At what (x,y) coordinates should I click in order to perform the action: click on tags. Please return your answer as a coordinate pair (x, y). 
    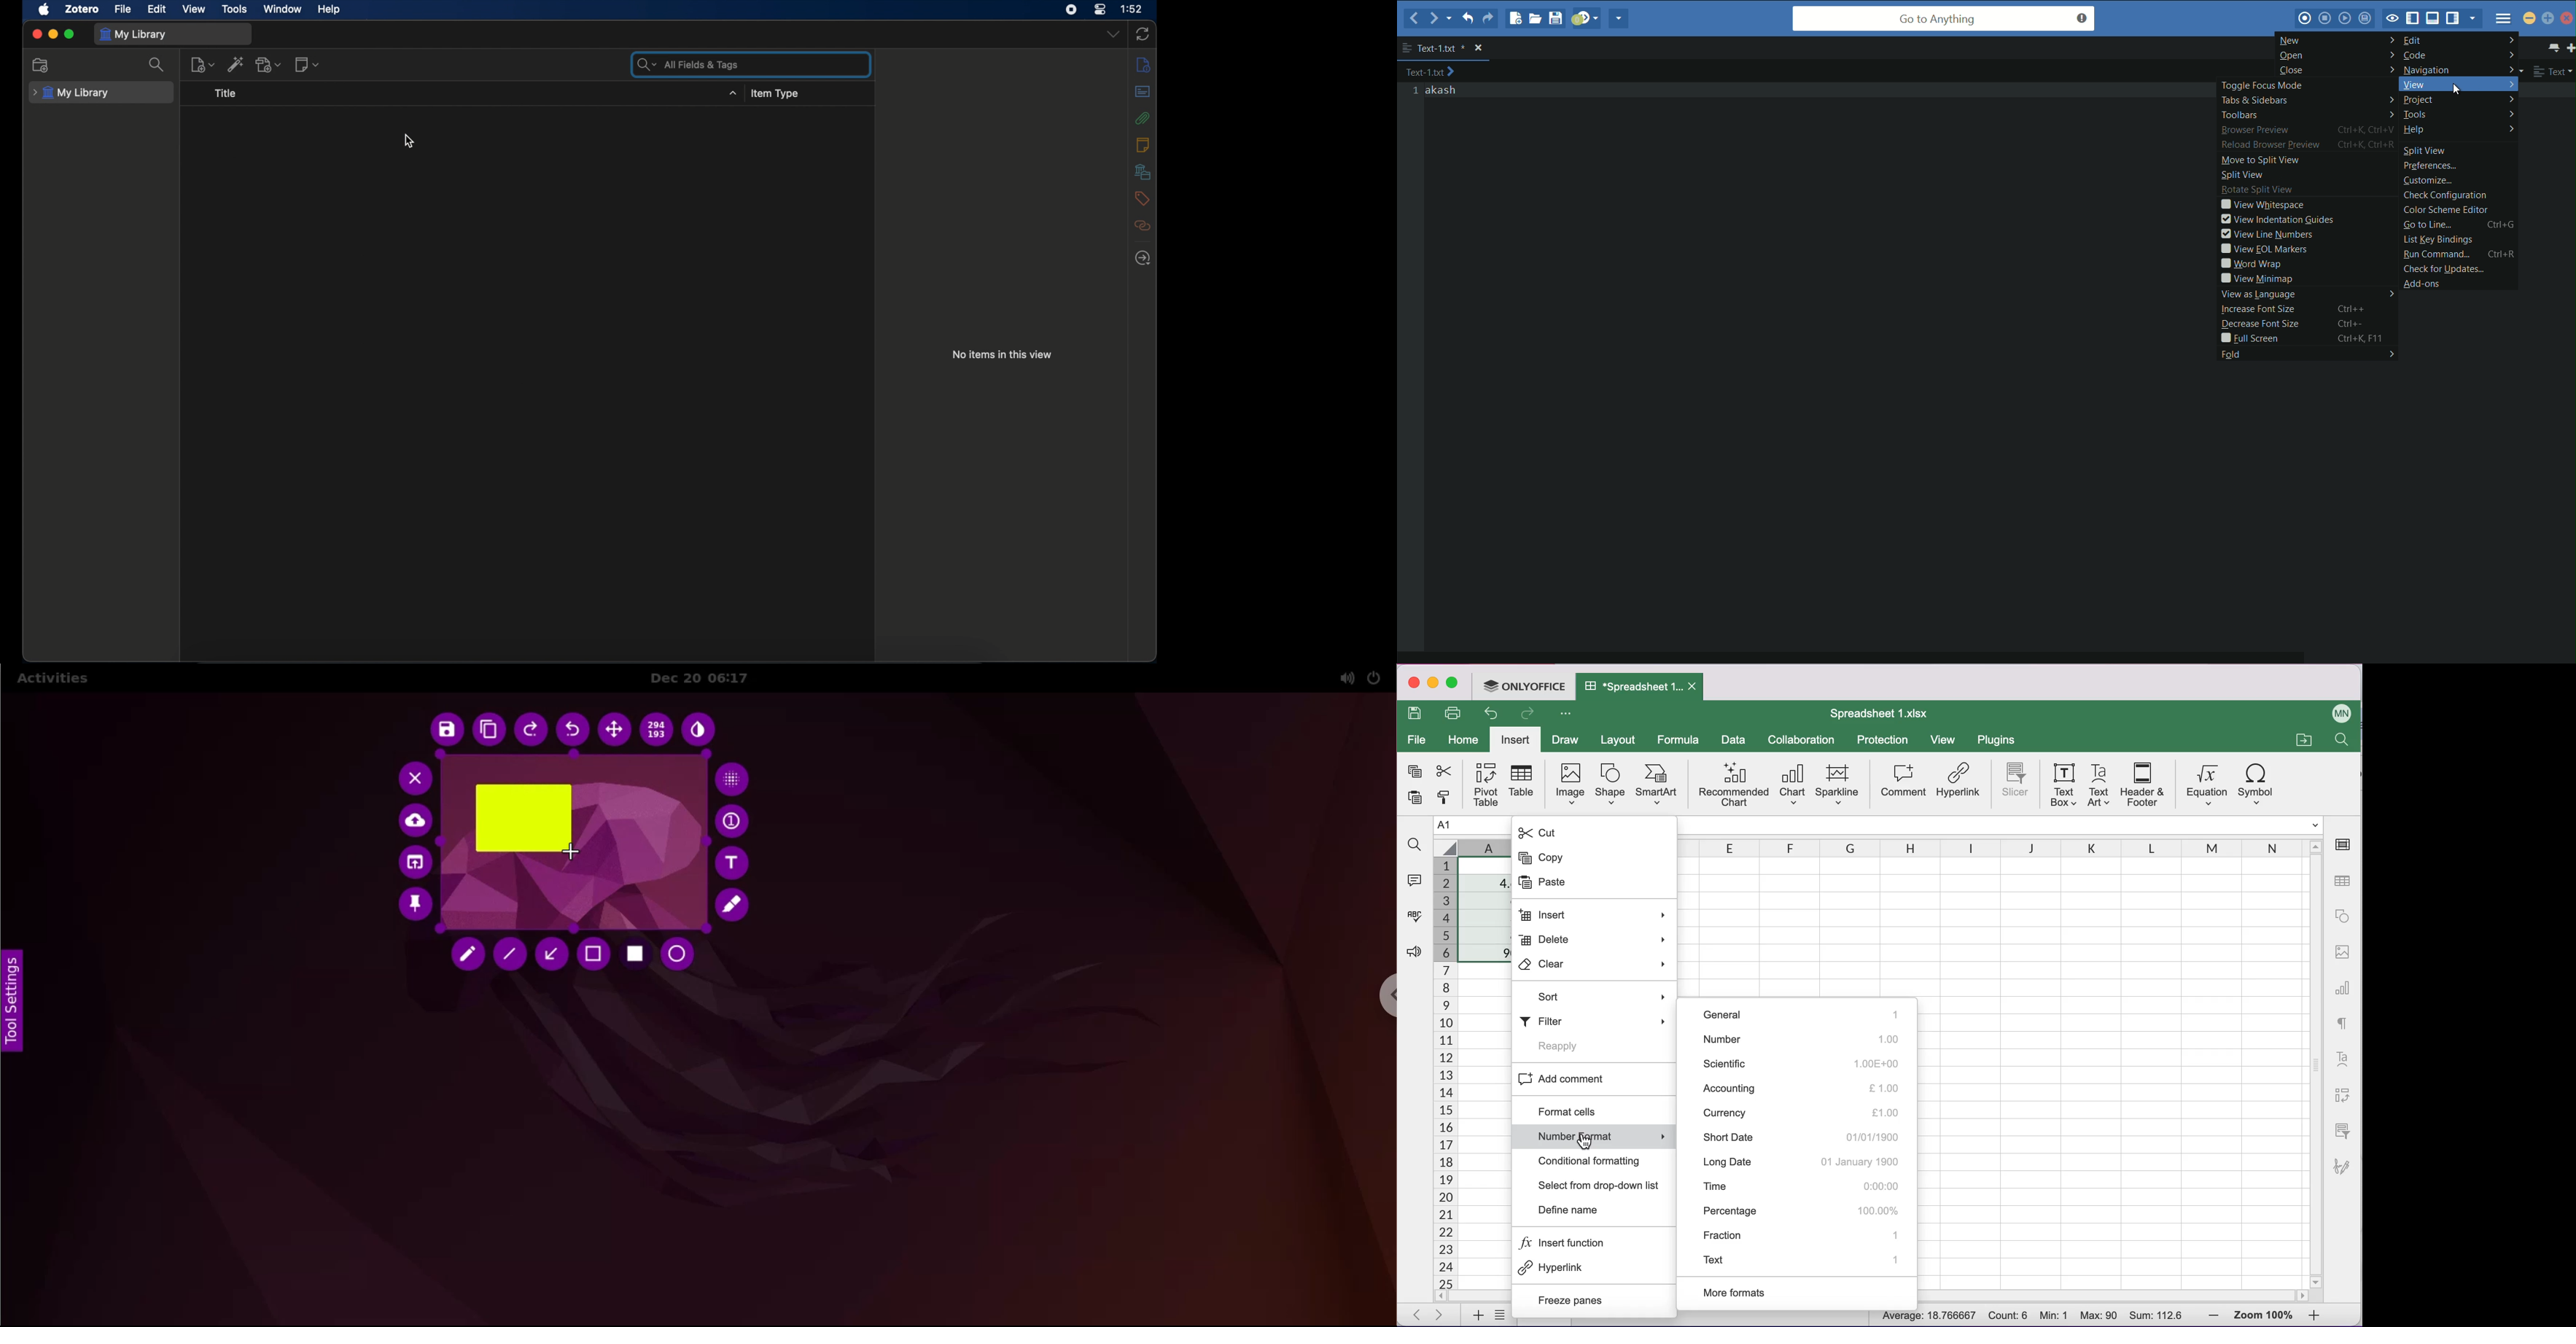
    Looking at the image, I should click on (1141, 198).